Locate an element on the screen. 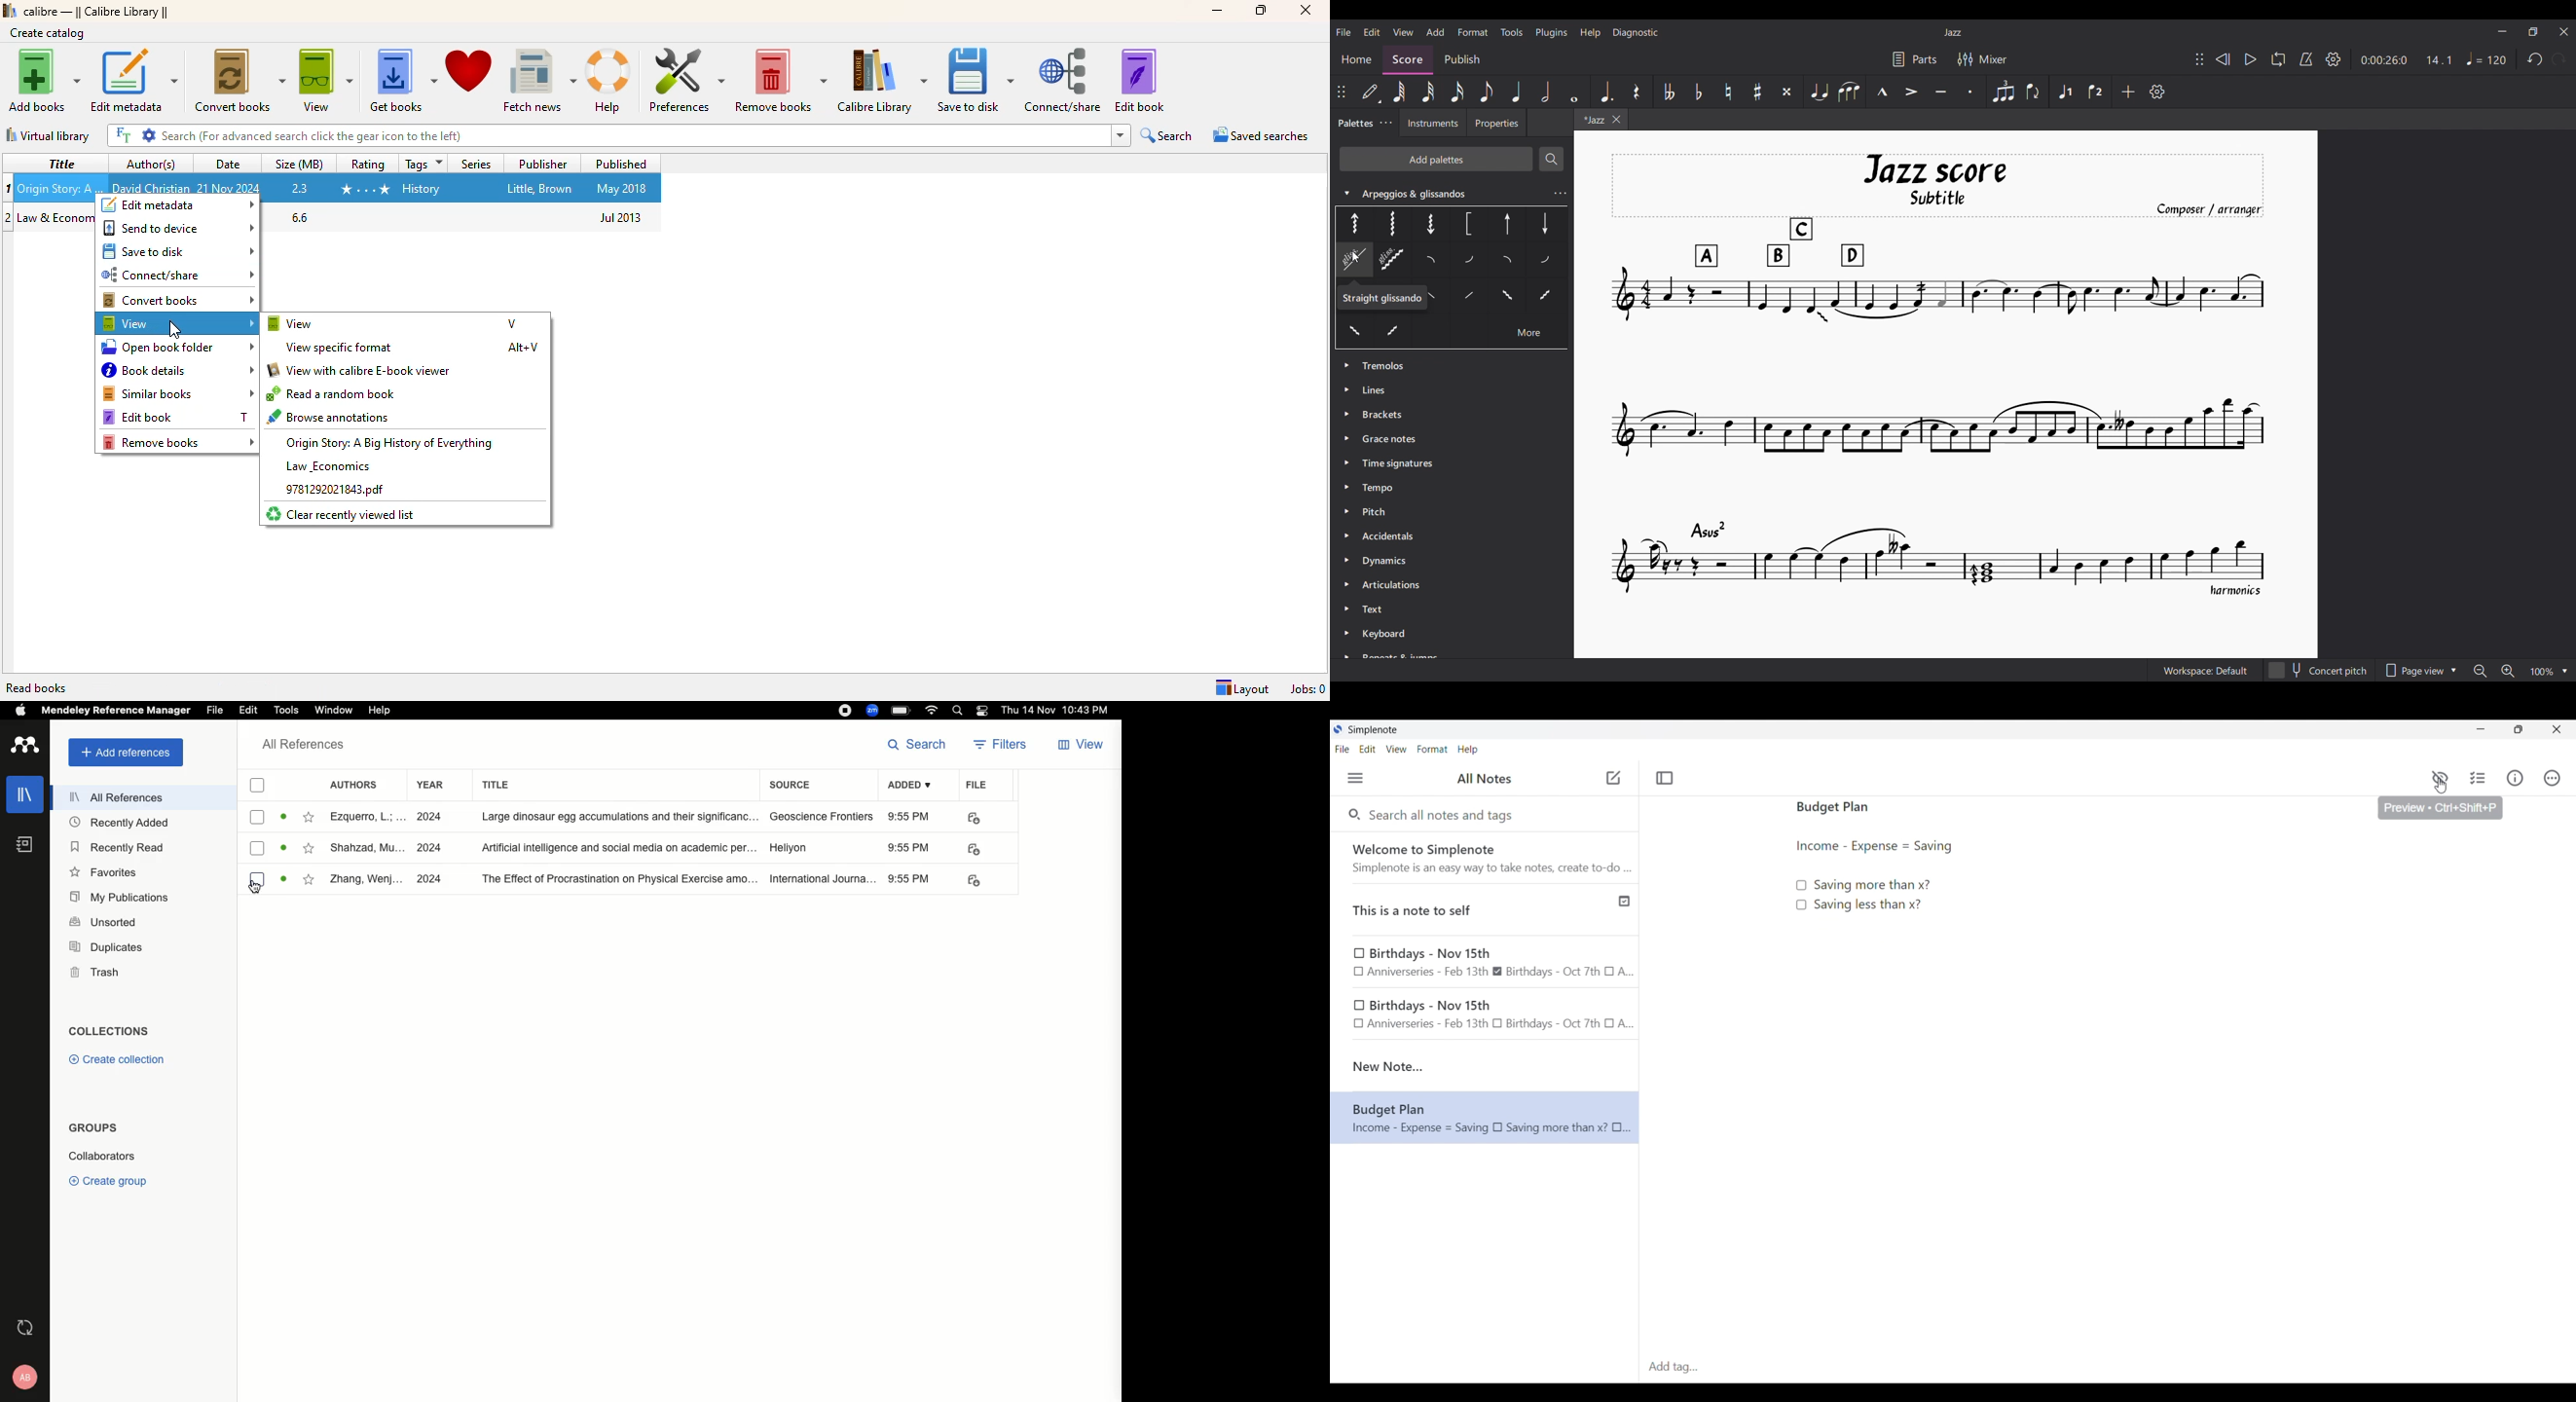  Last sync is located at coordinates (27, 1327).